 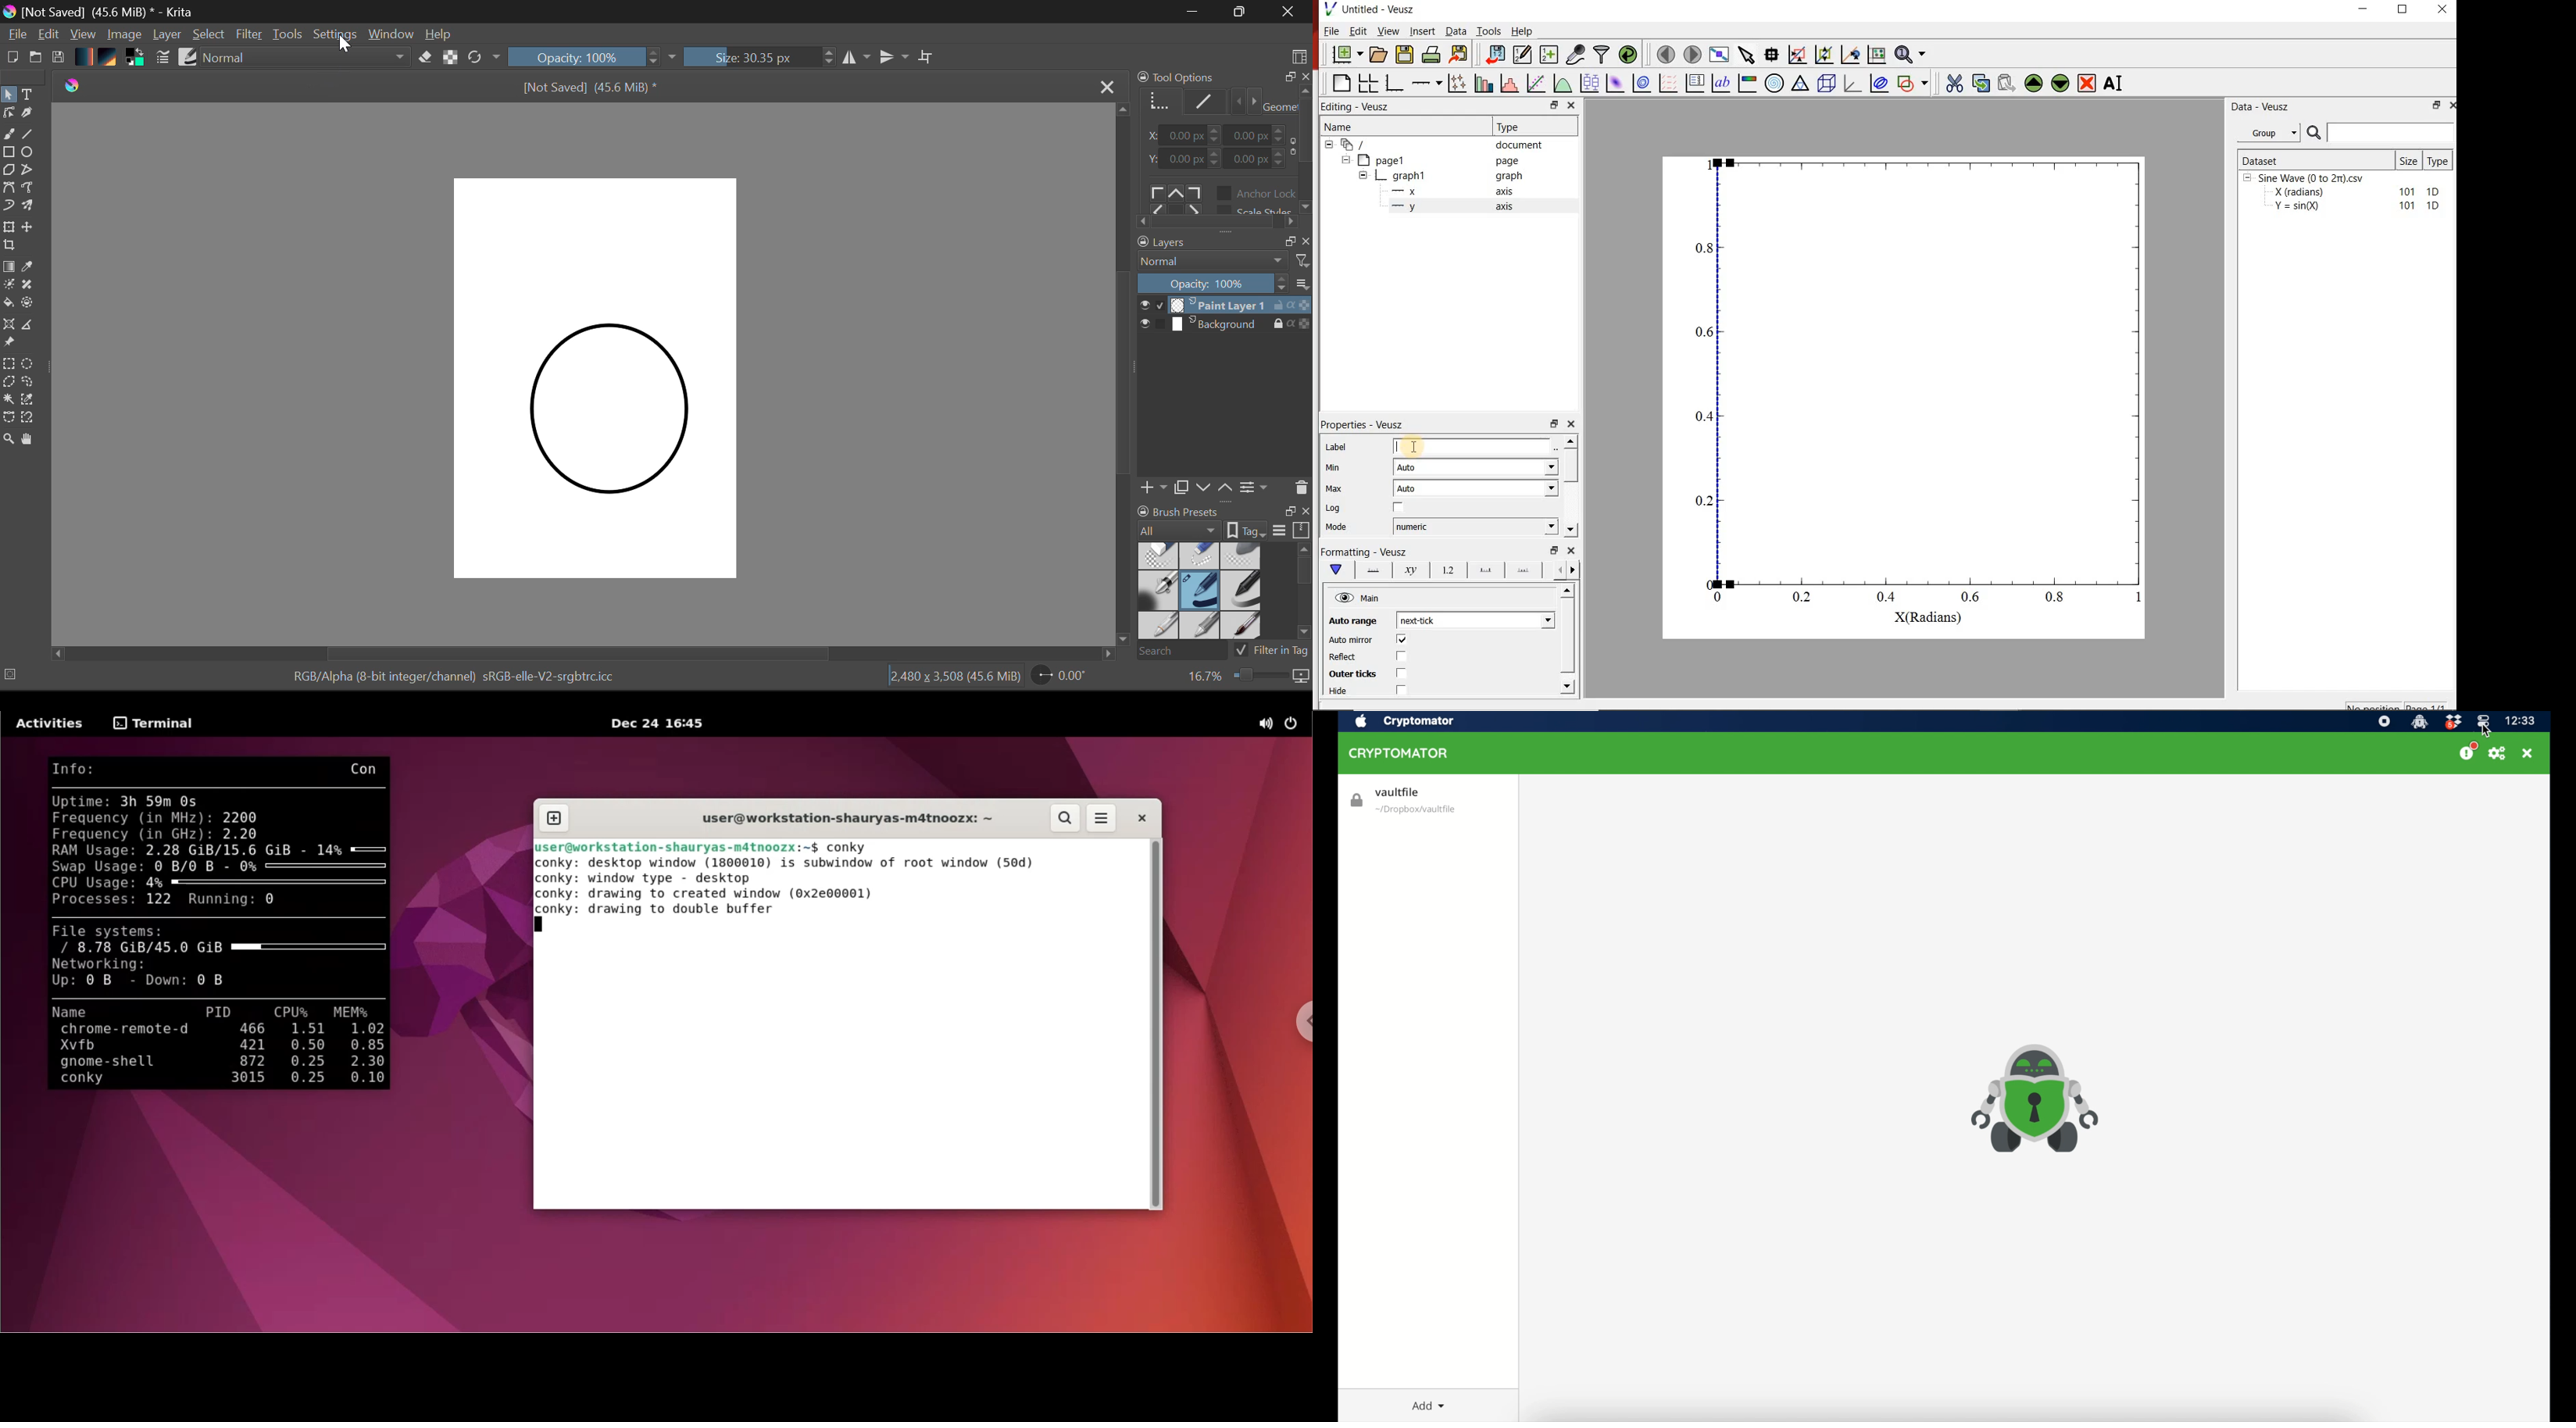 What do you see at coordinates (302, 59) in the screenshot?
I see `Blending Modes` at bounding box center [302, 59].